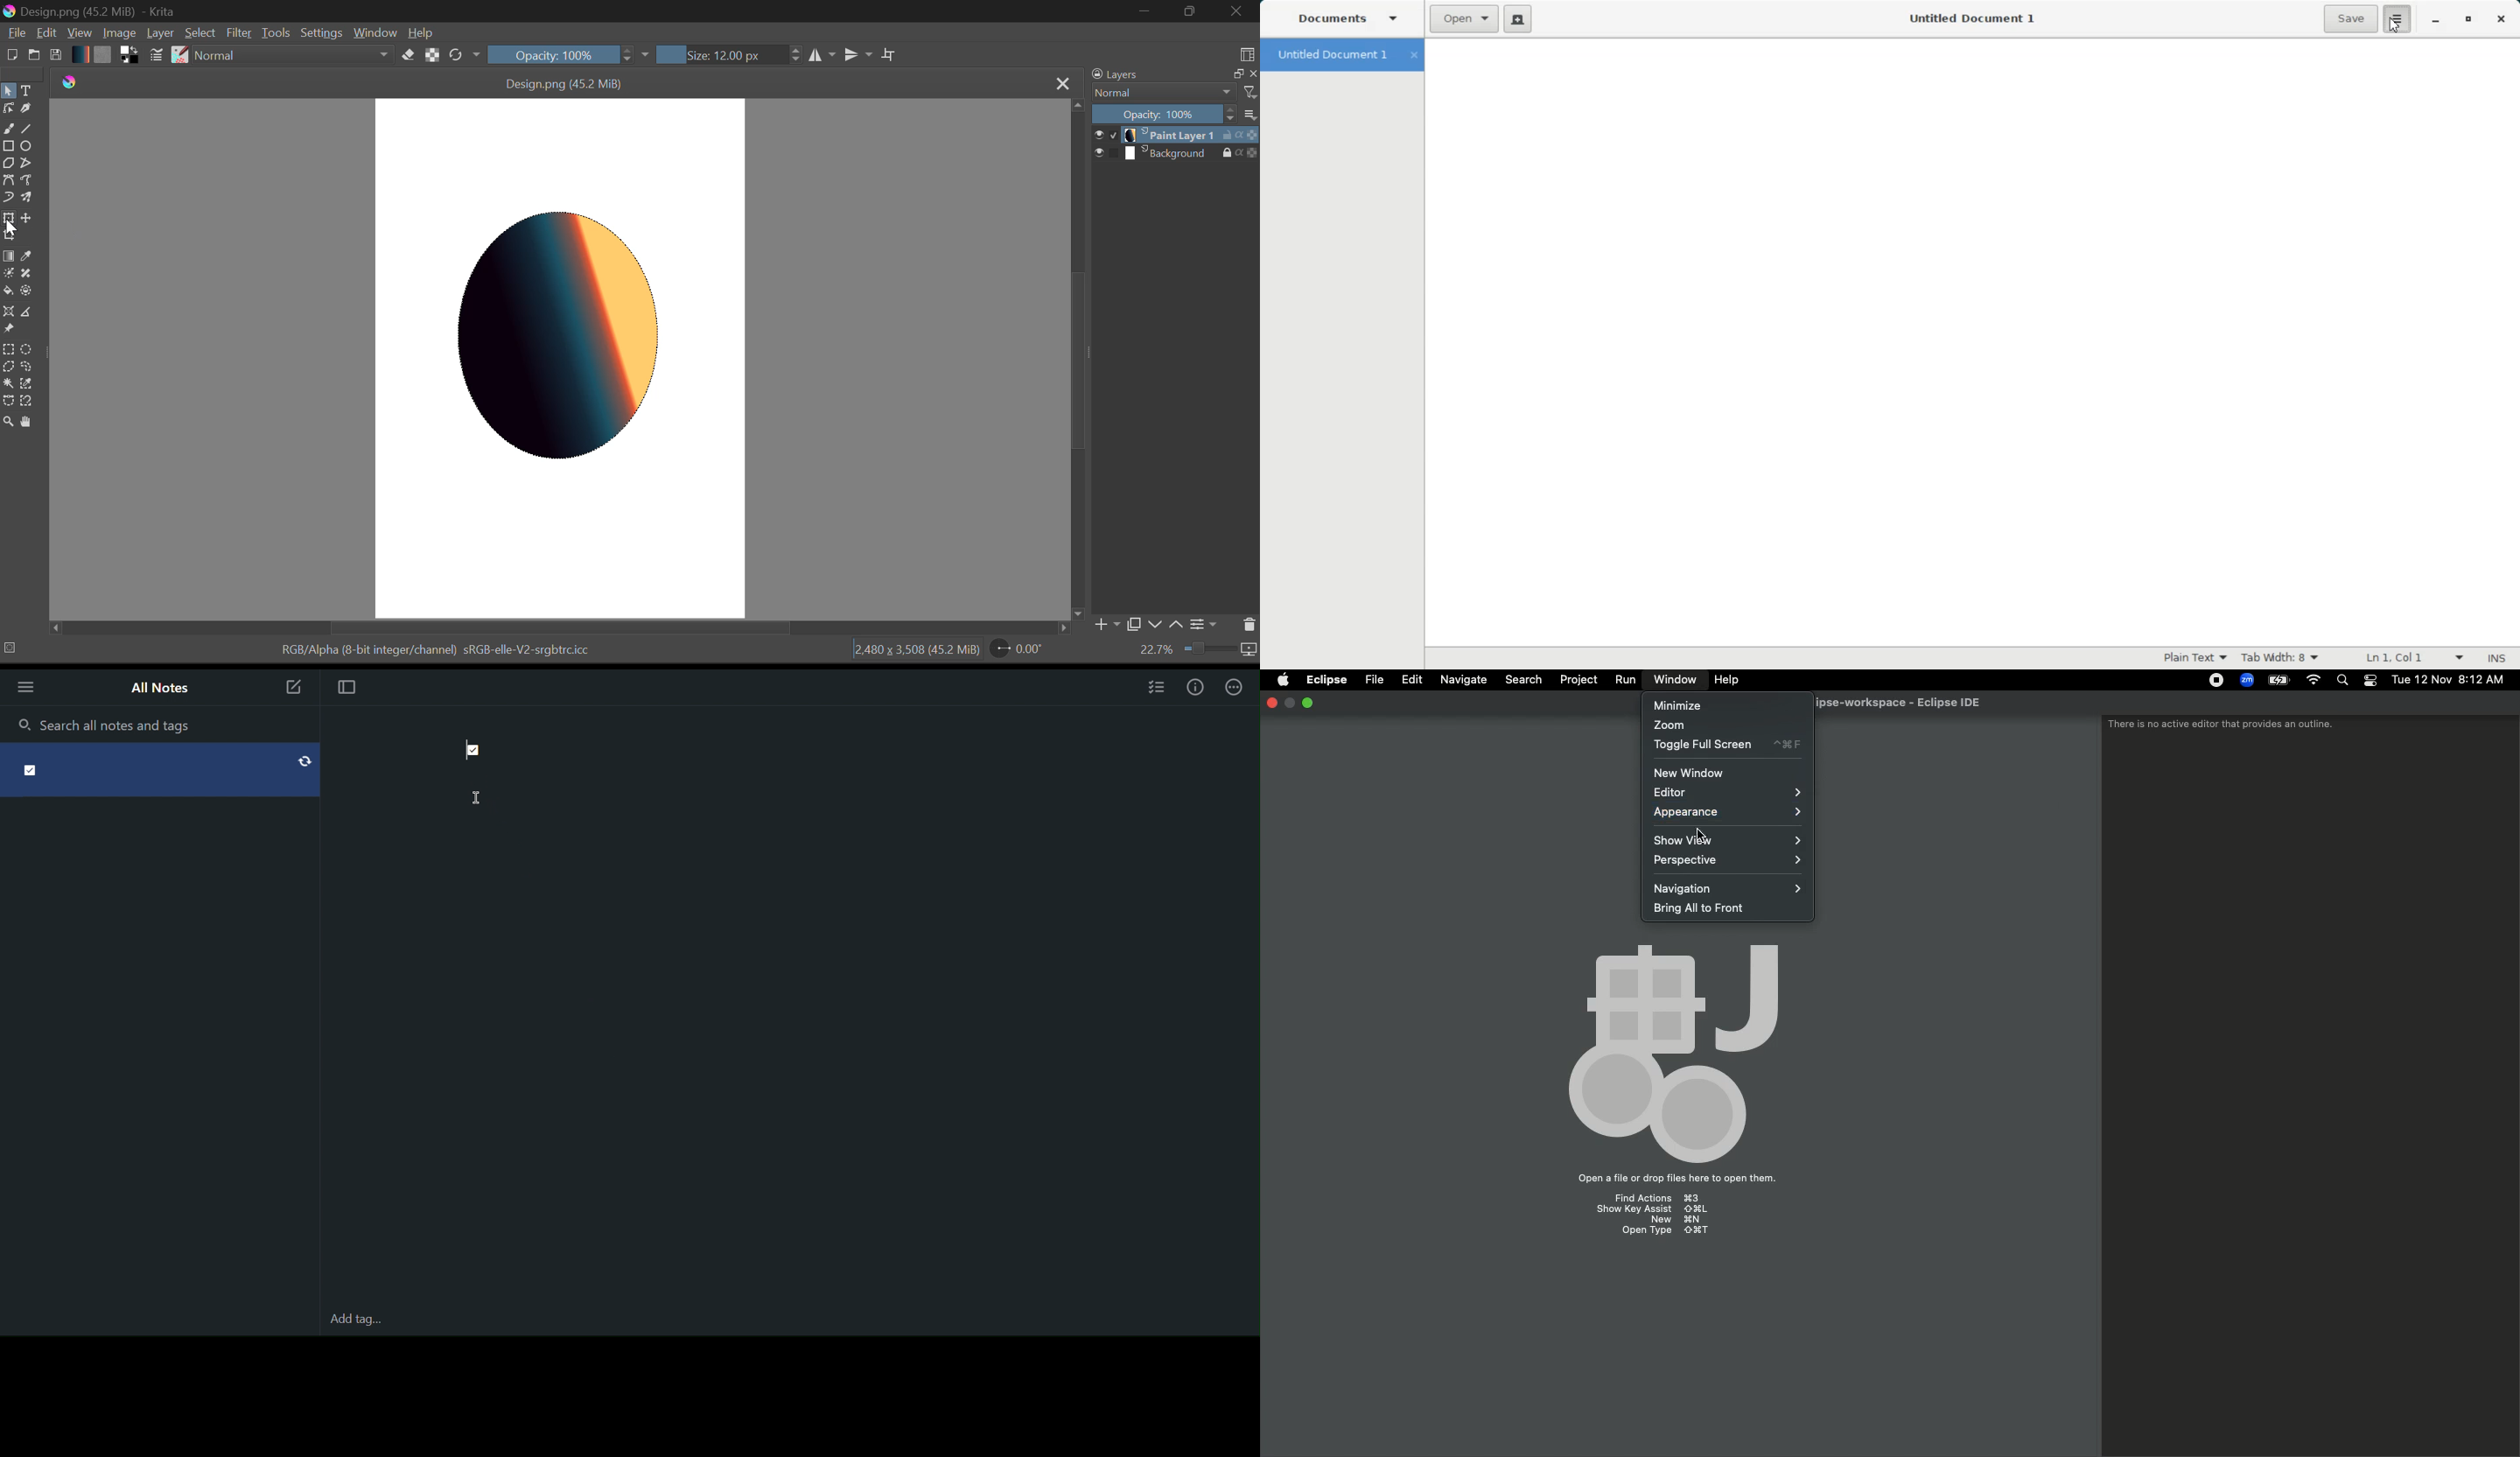 The width and height of the screenshot is (2520, 1484). What do you see at coordinates (1676, 680) in the screenshot?
I see `Click window` at bounding box center [1676, 680].